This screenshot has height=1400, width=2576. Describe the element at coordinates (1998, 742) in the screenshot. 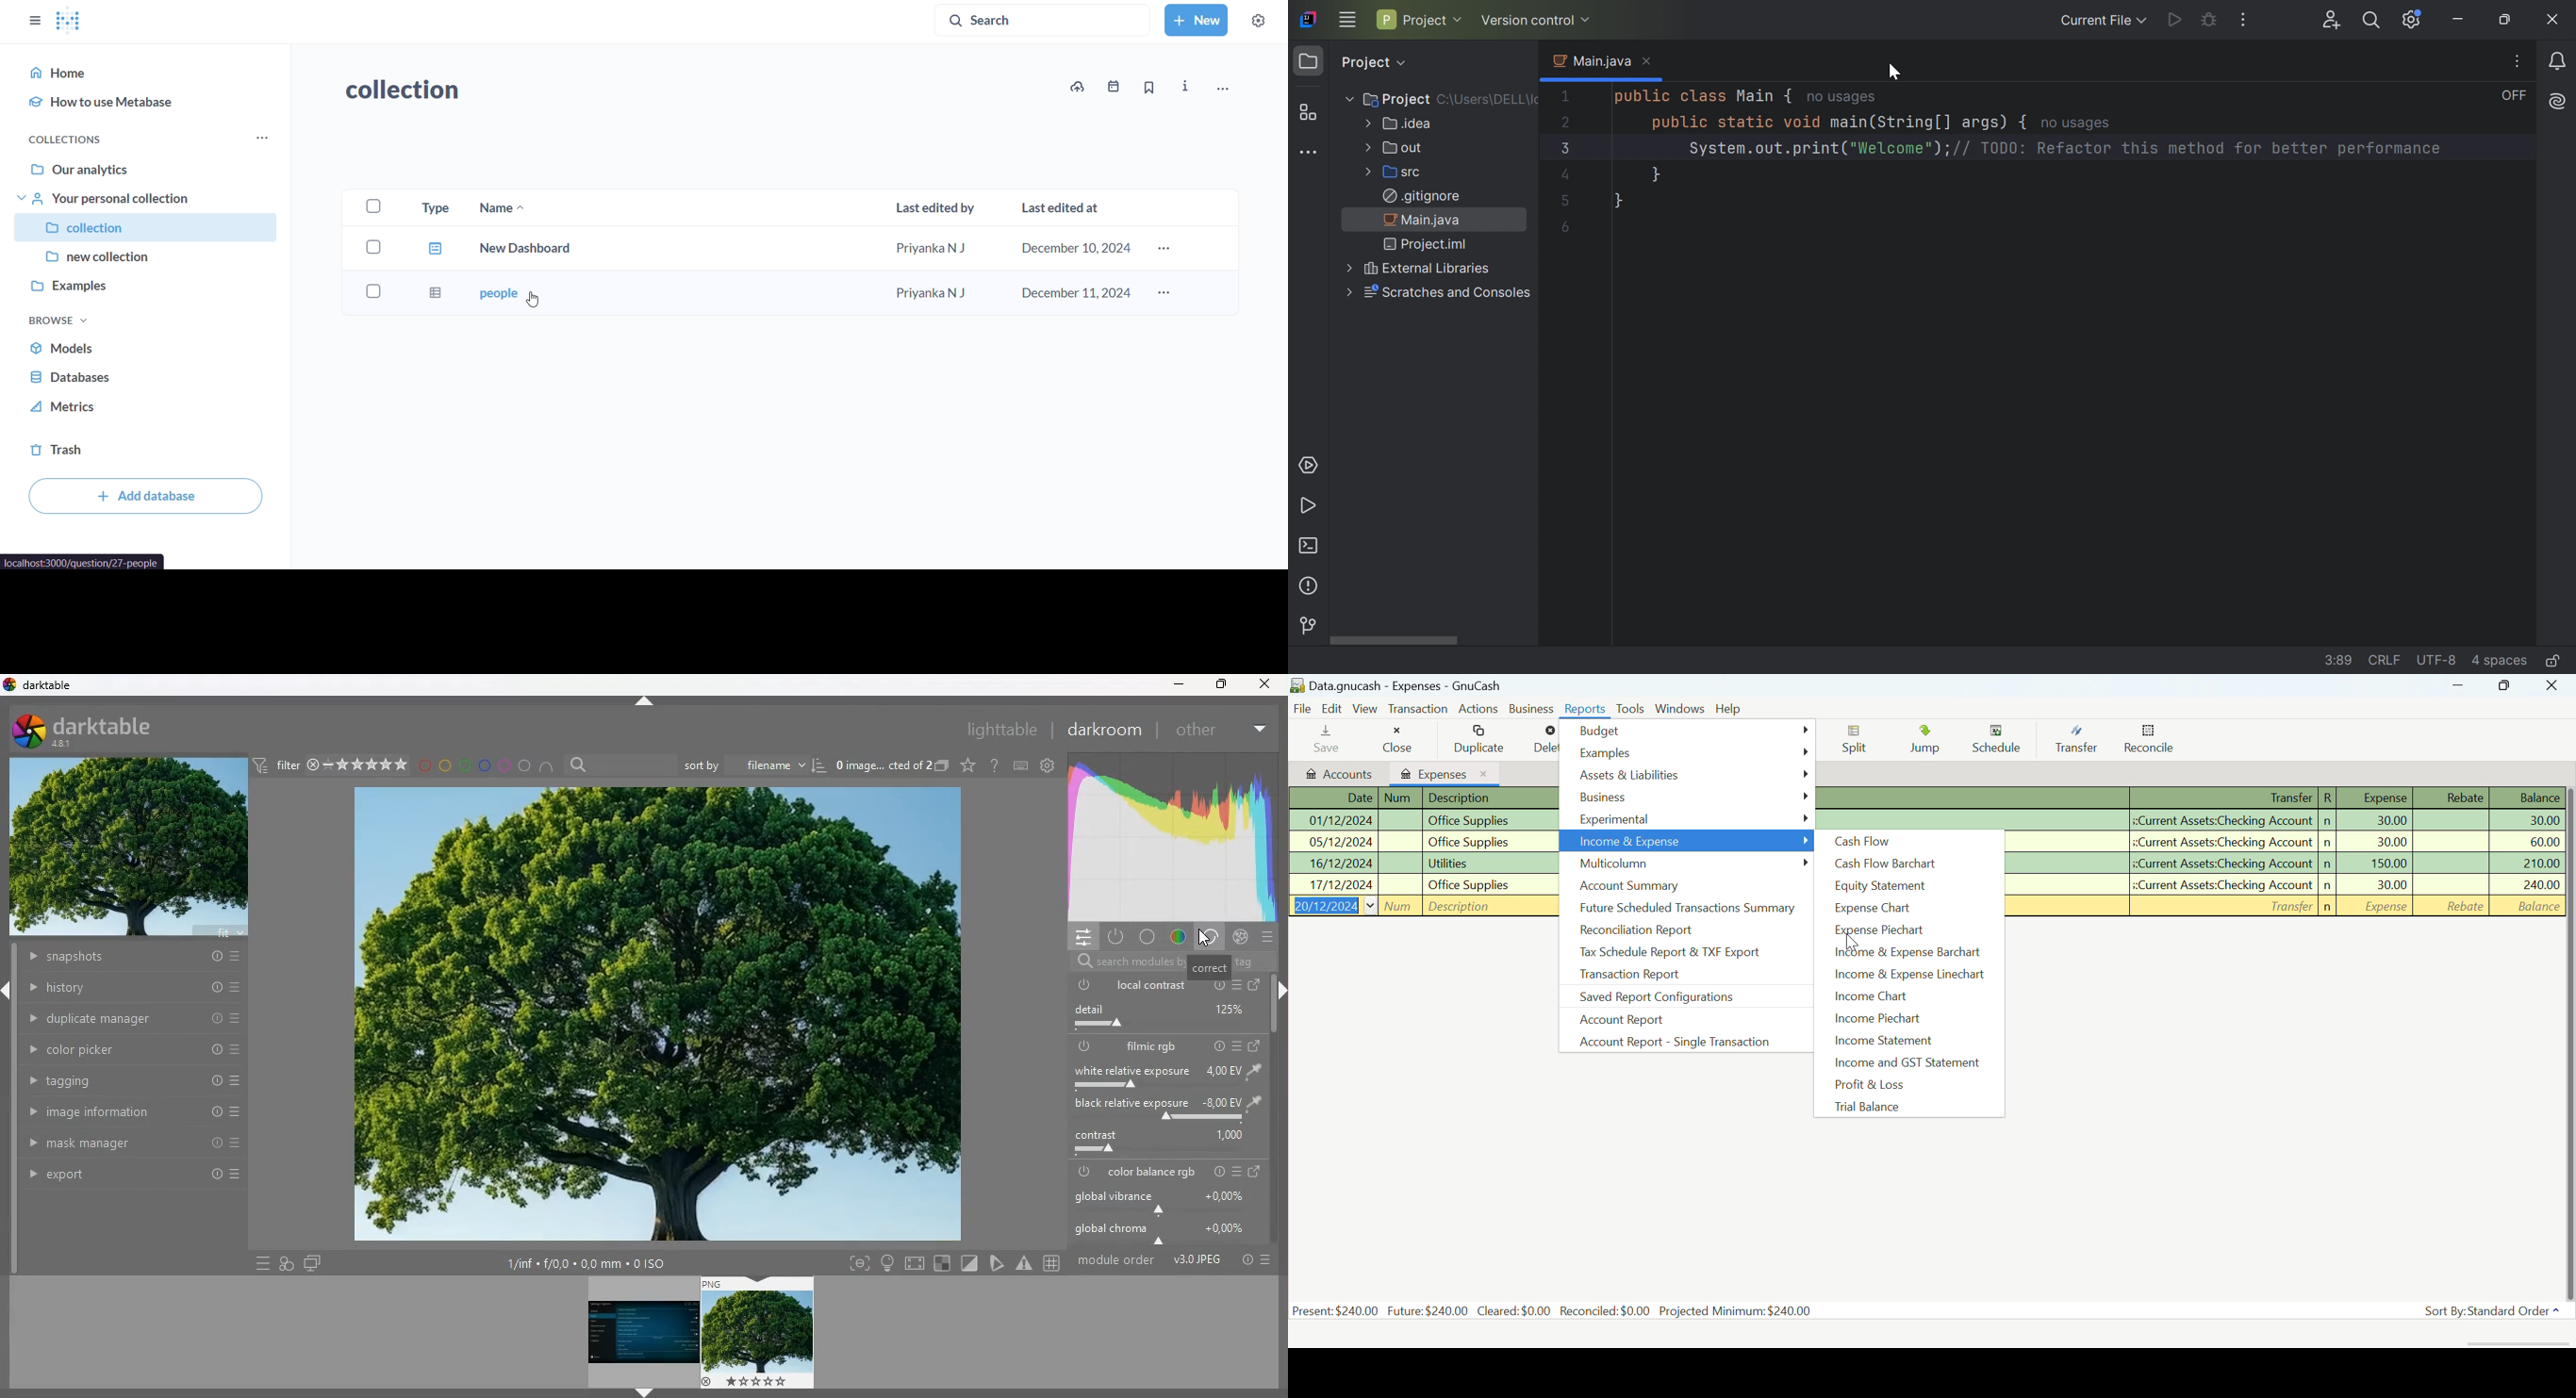

I see `Schedule` at that location.